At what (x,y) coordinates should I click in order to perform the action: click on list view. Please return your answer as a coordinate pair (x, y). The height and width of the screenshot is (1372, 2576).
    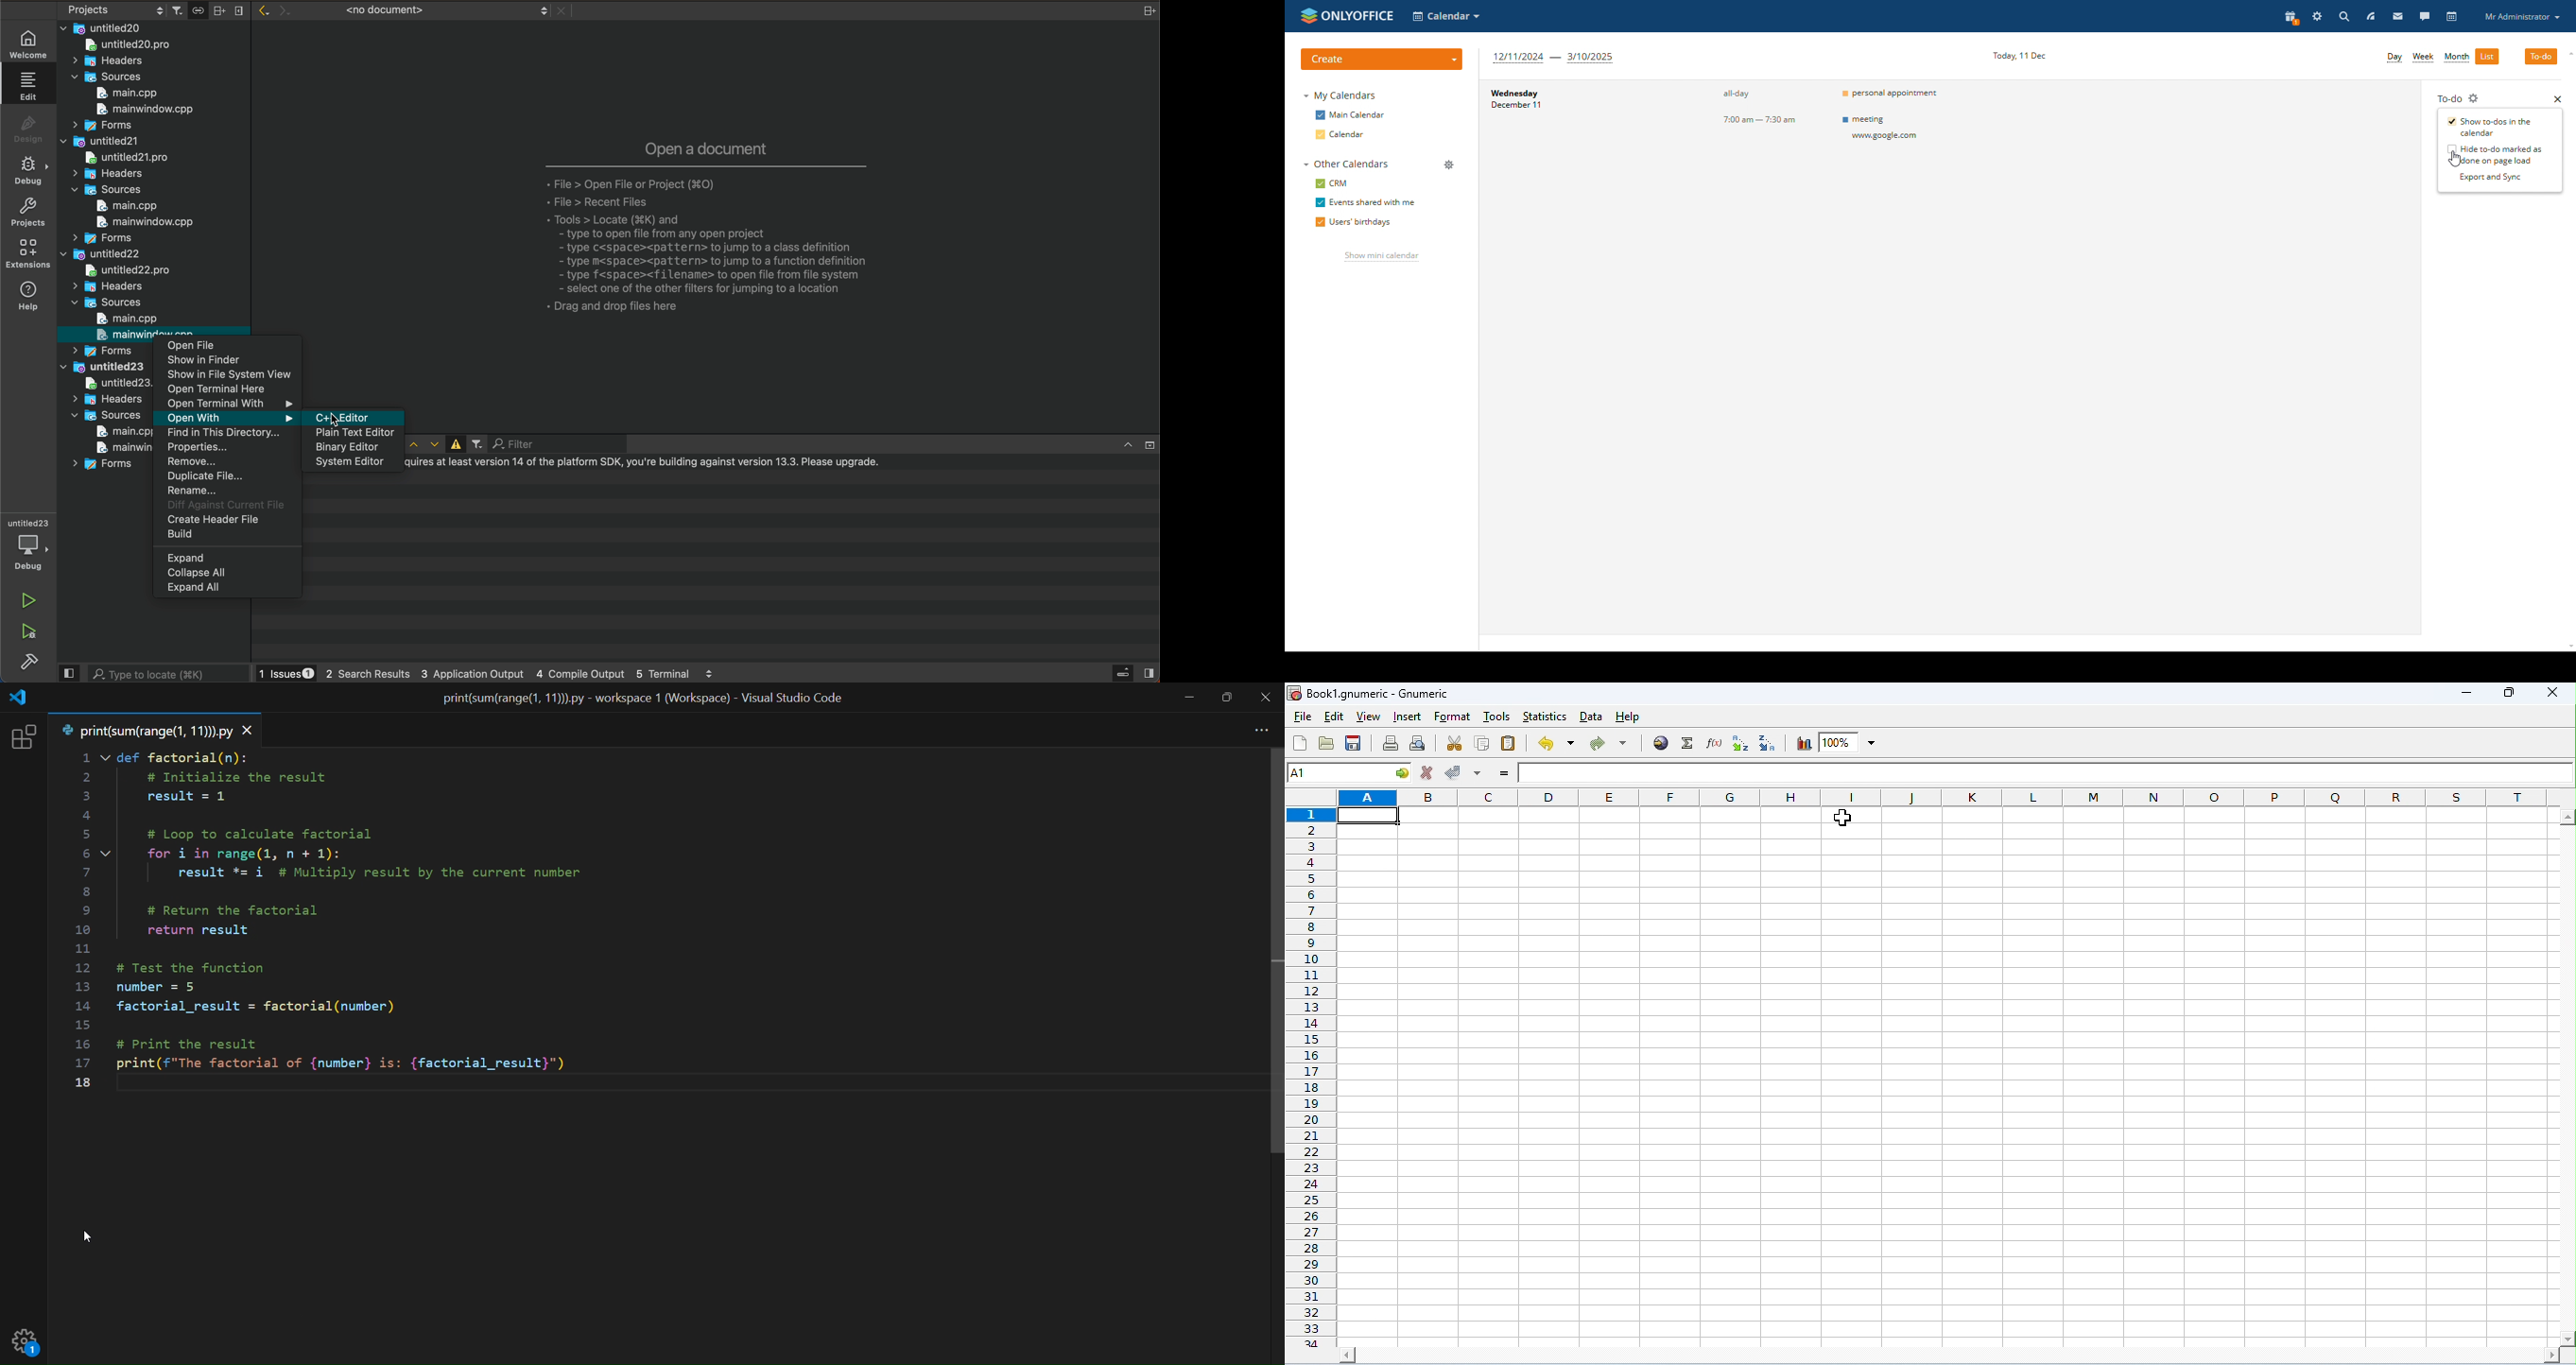
    Looking at the image, I should click on (2487, 56).